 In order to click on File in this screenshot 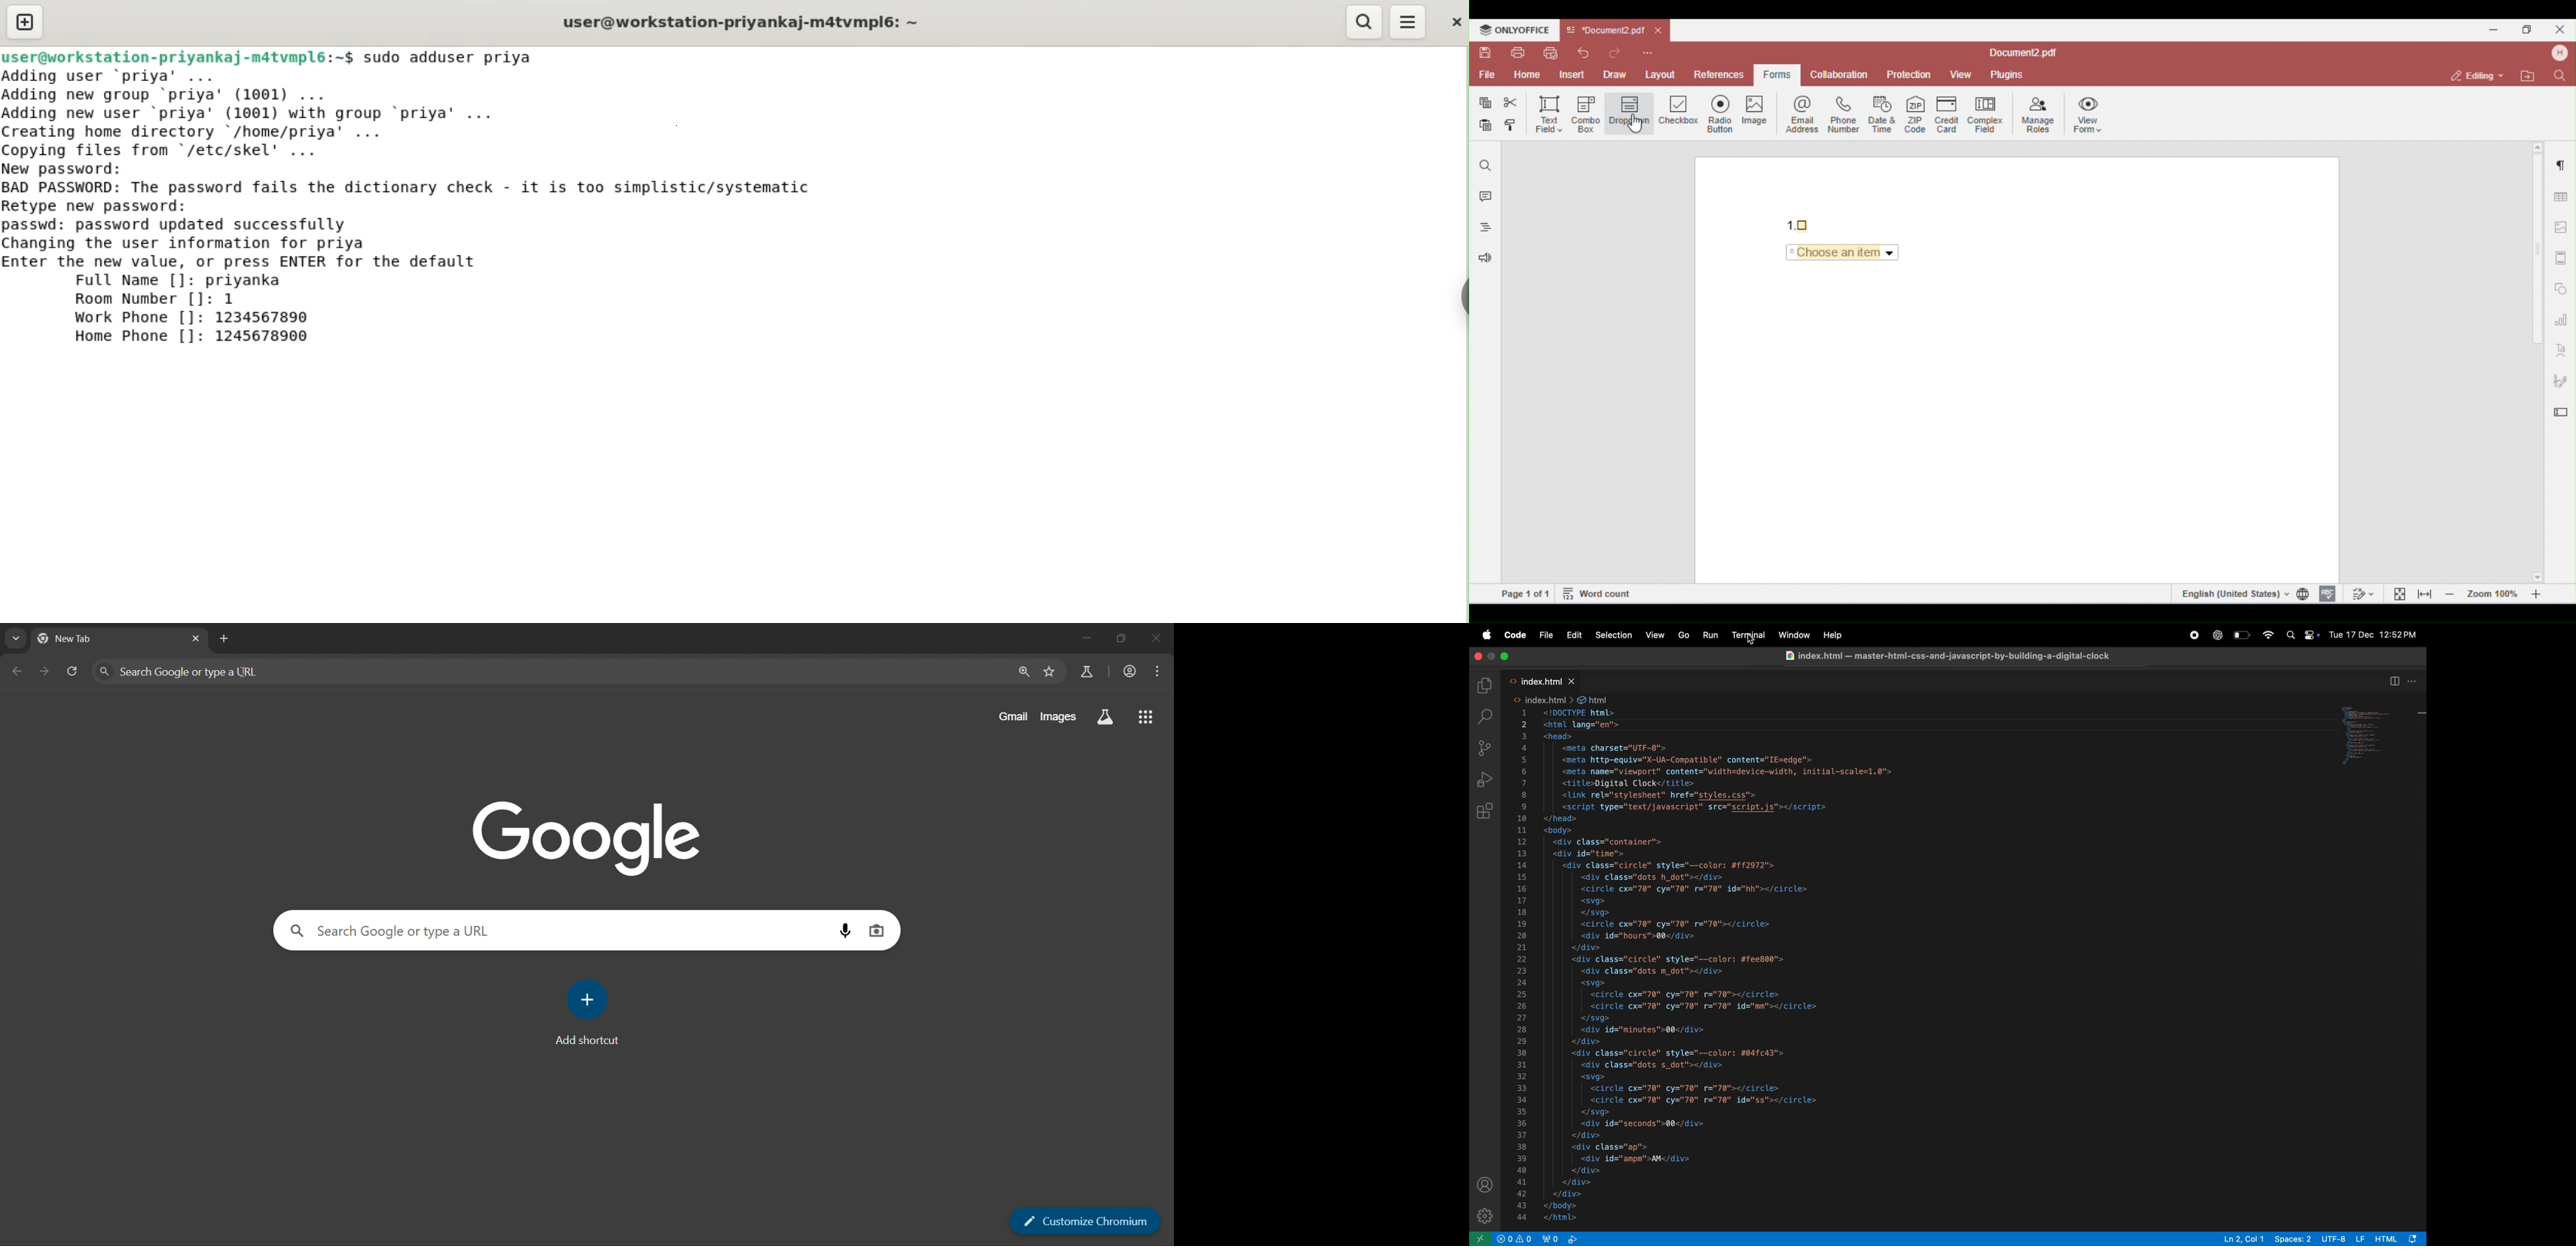, I will do `click(1545, 636)`.